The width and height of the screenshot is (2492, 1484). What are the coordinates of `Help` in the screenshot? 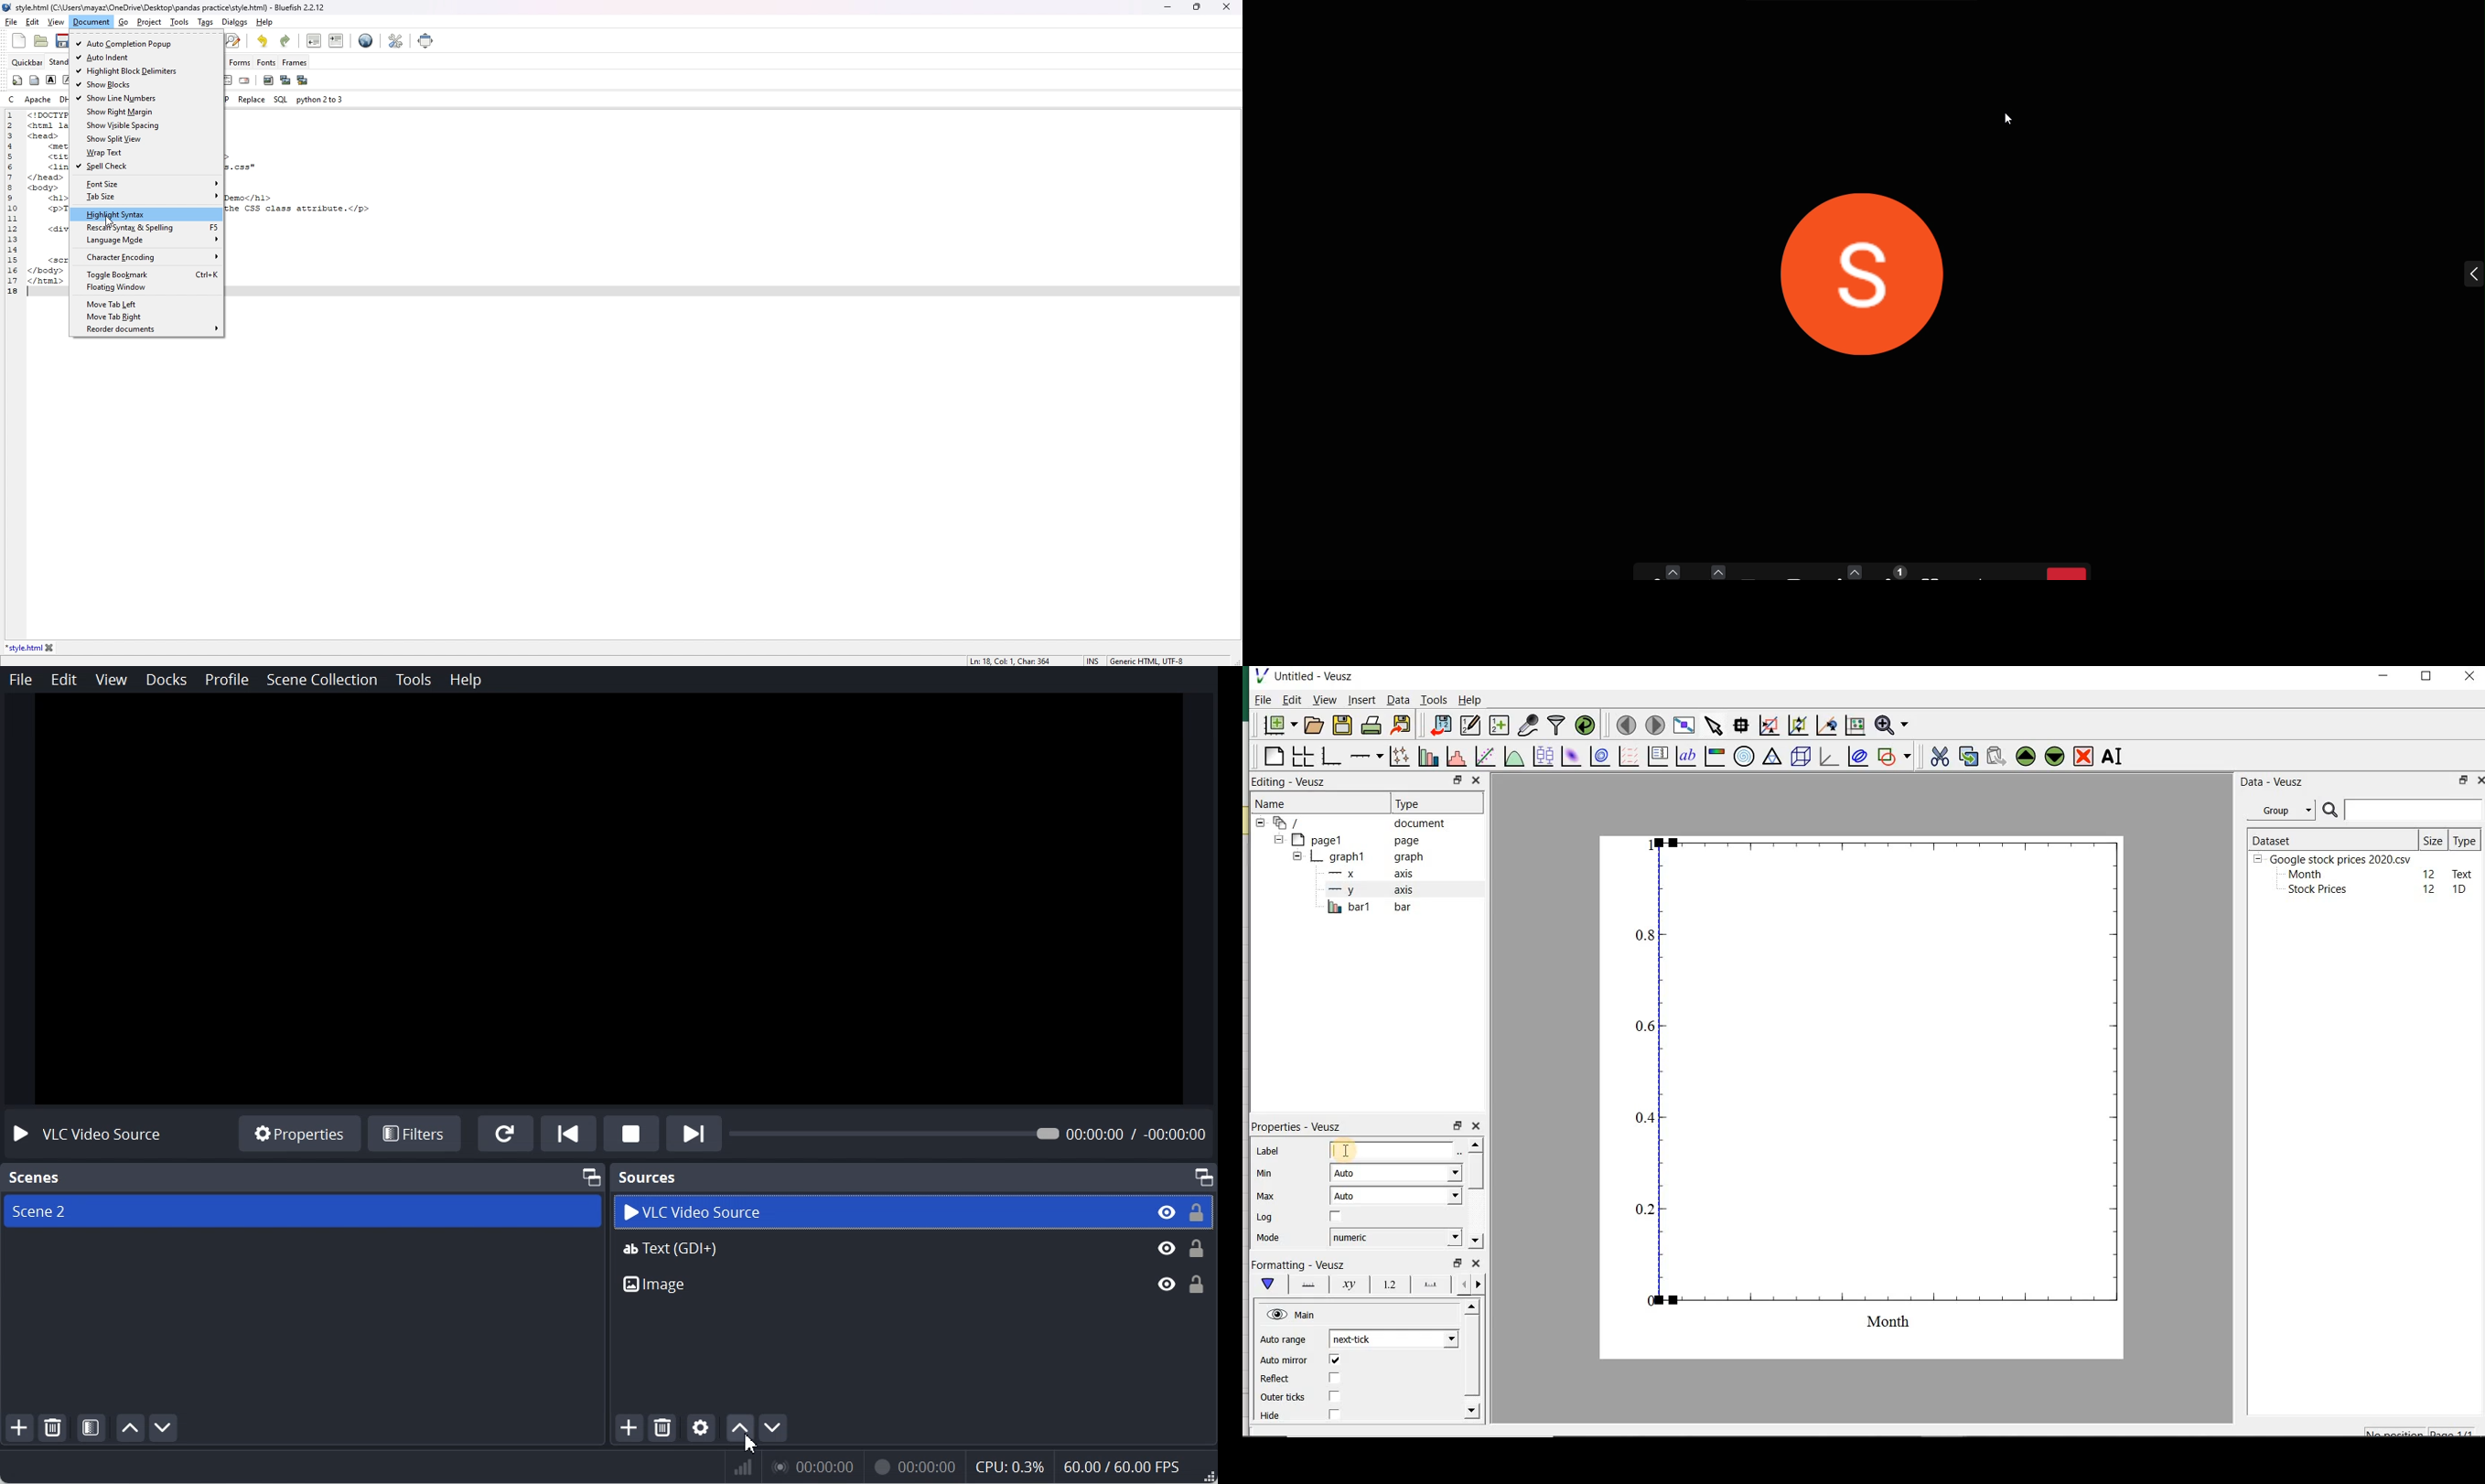 It's located at (466, 680).